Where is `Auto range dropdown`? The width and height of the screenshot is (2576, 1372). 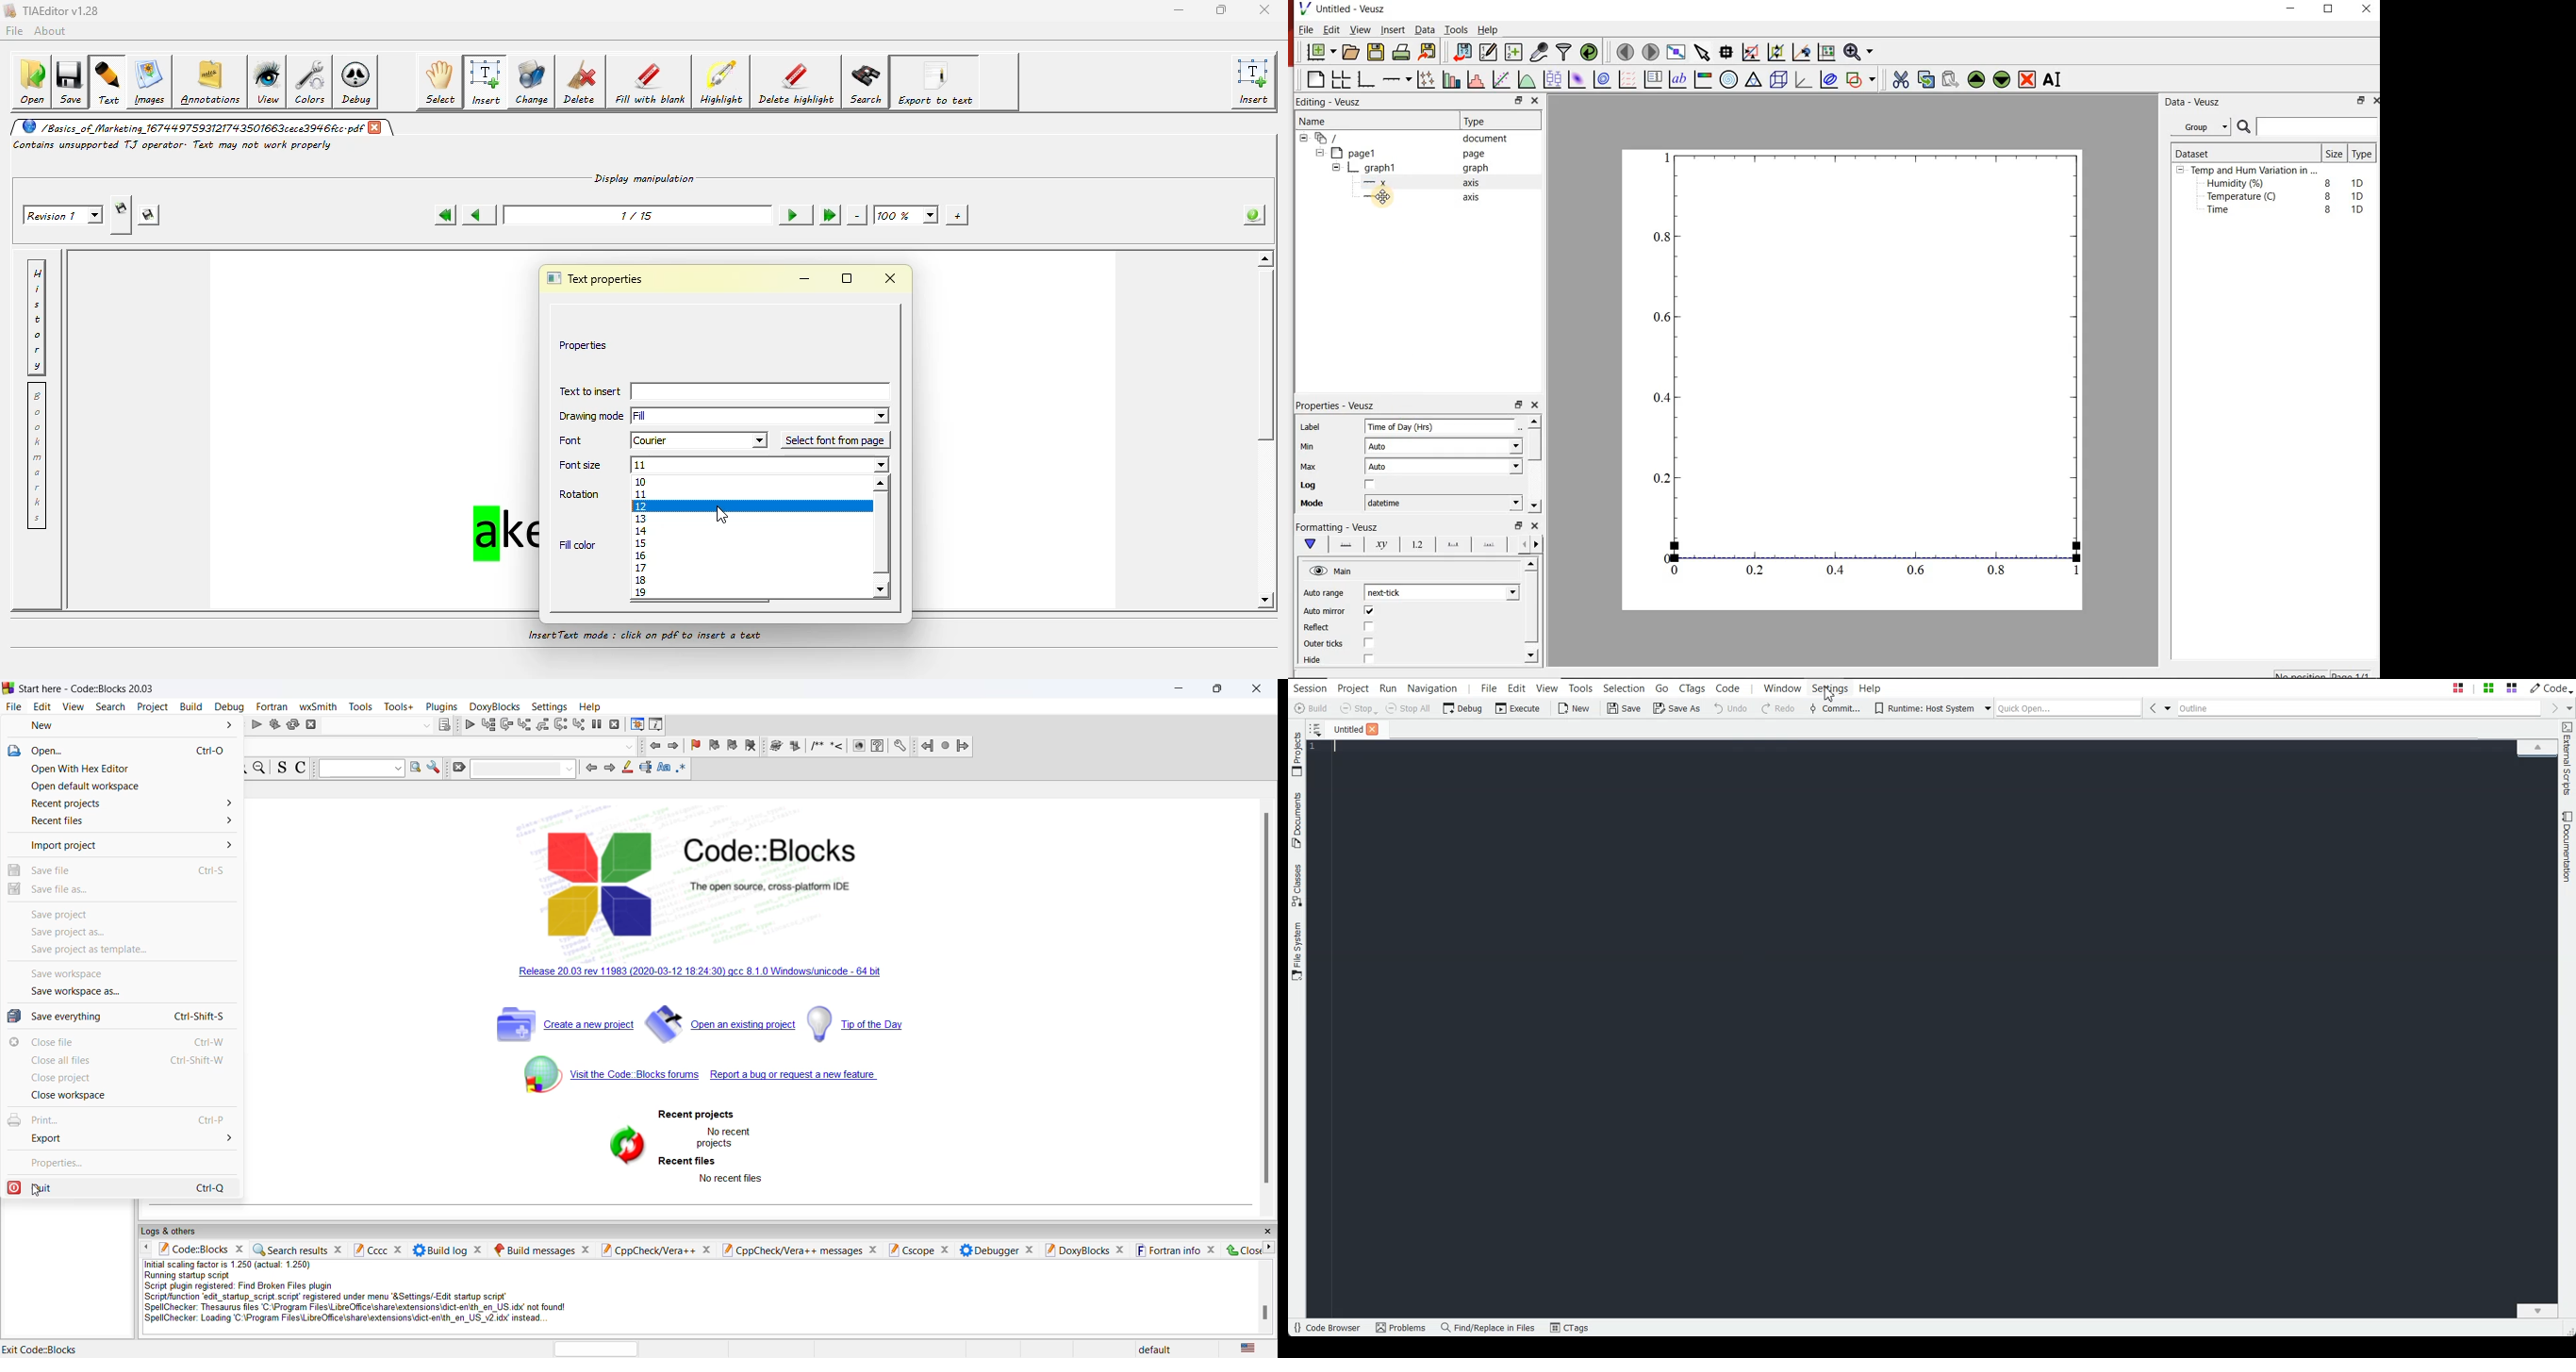 Auto range dropdown is located at coordinates (1493, 591).